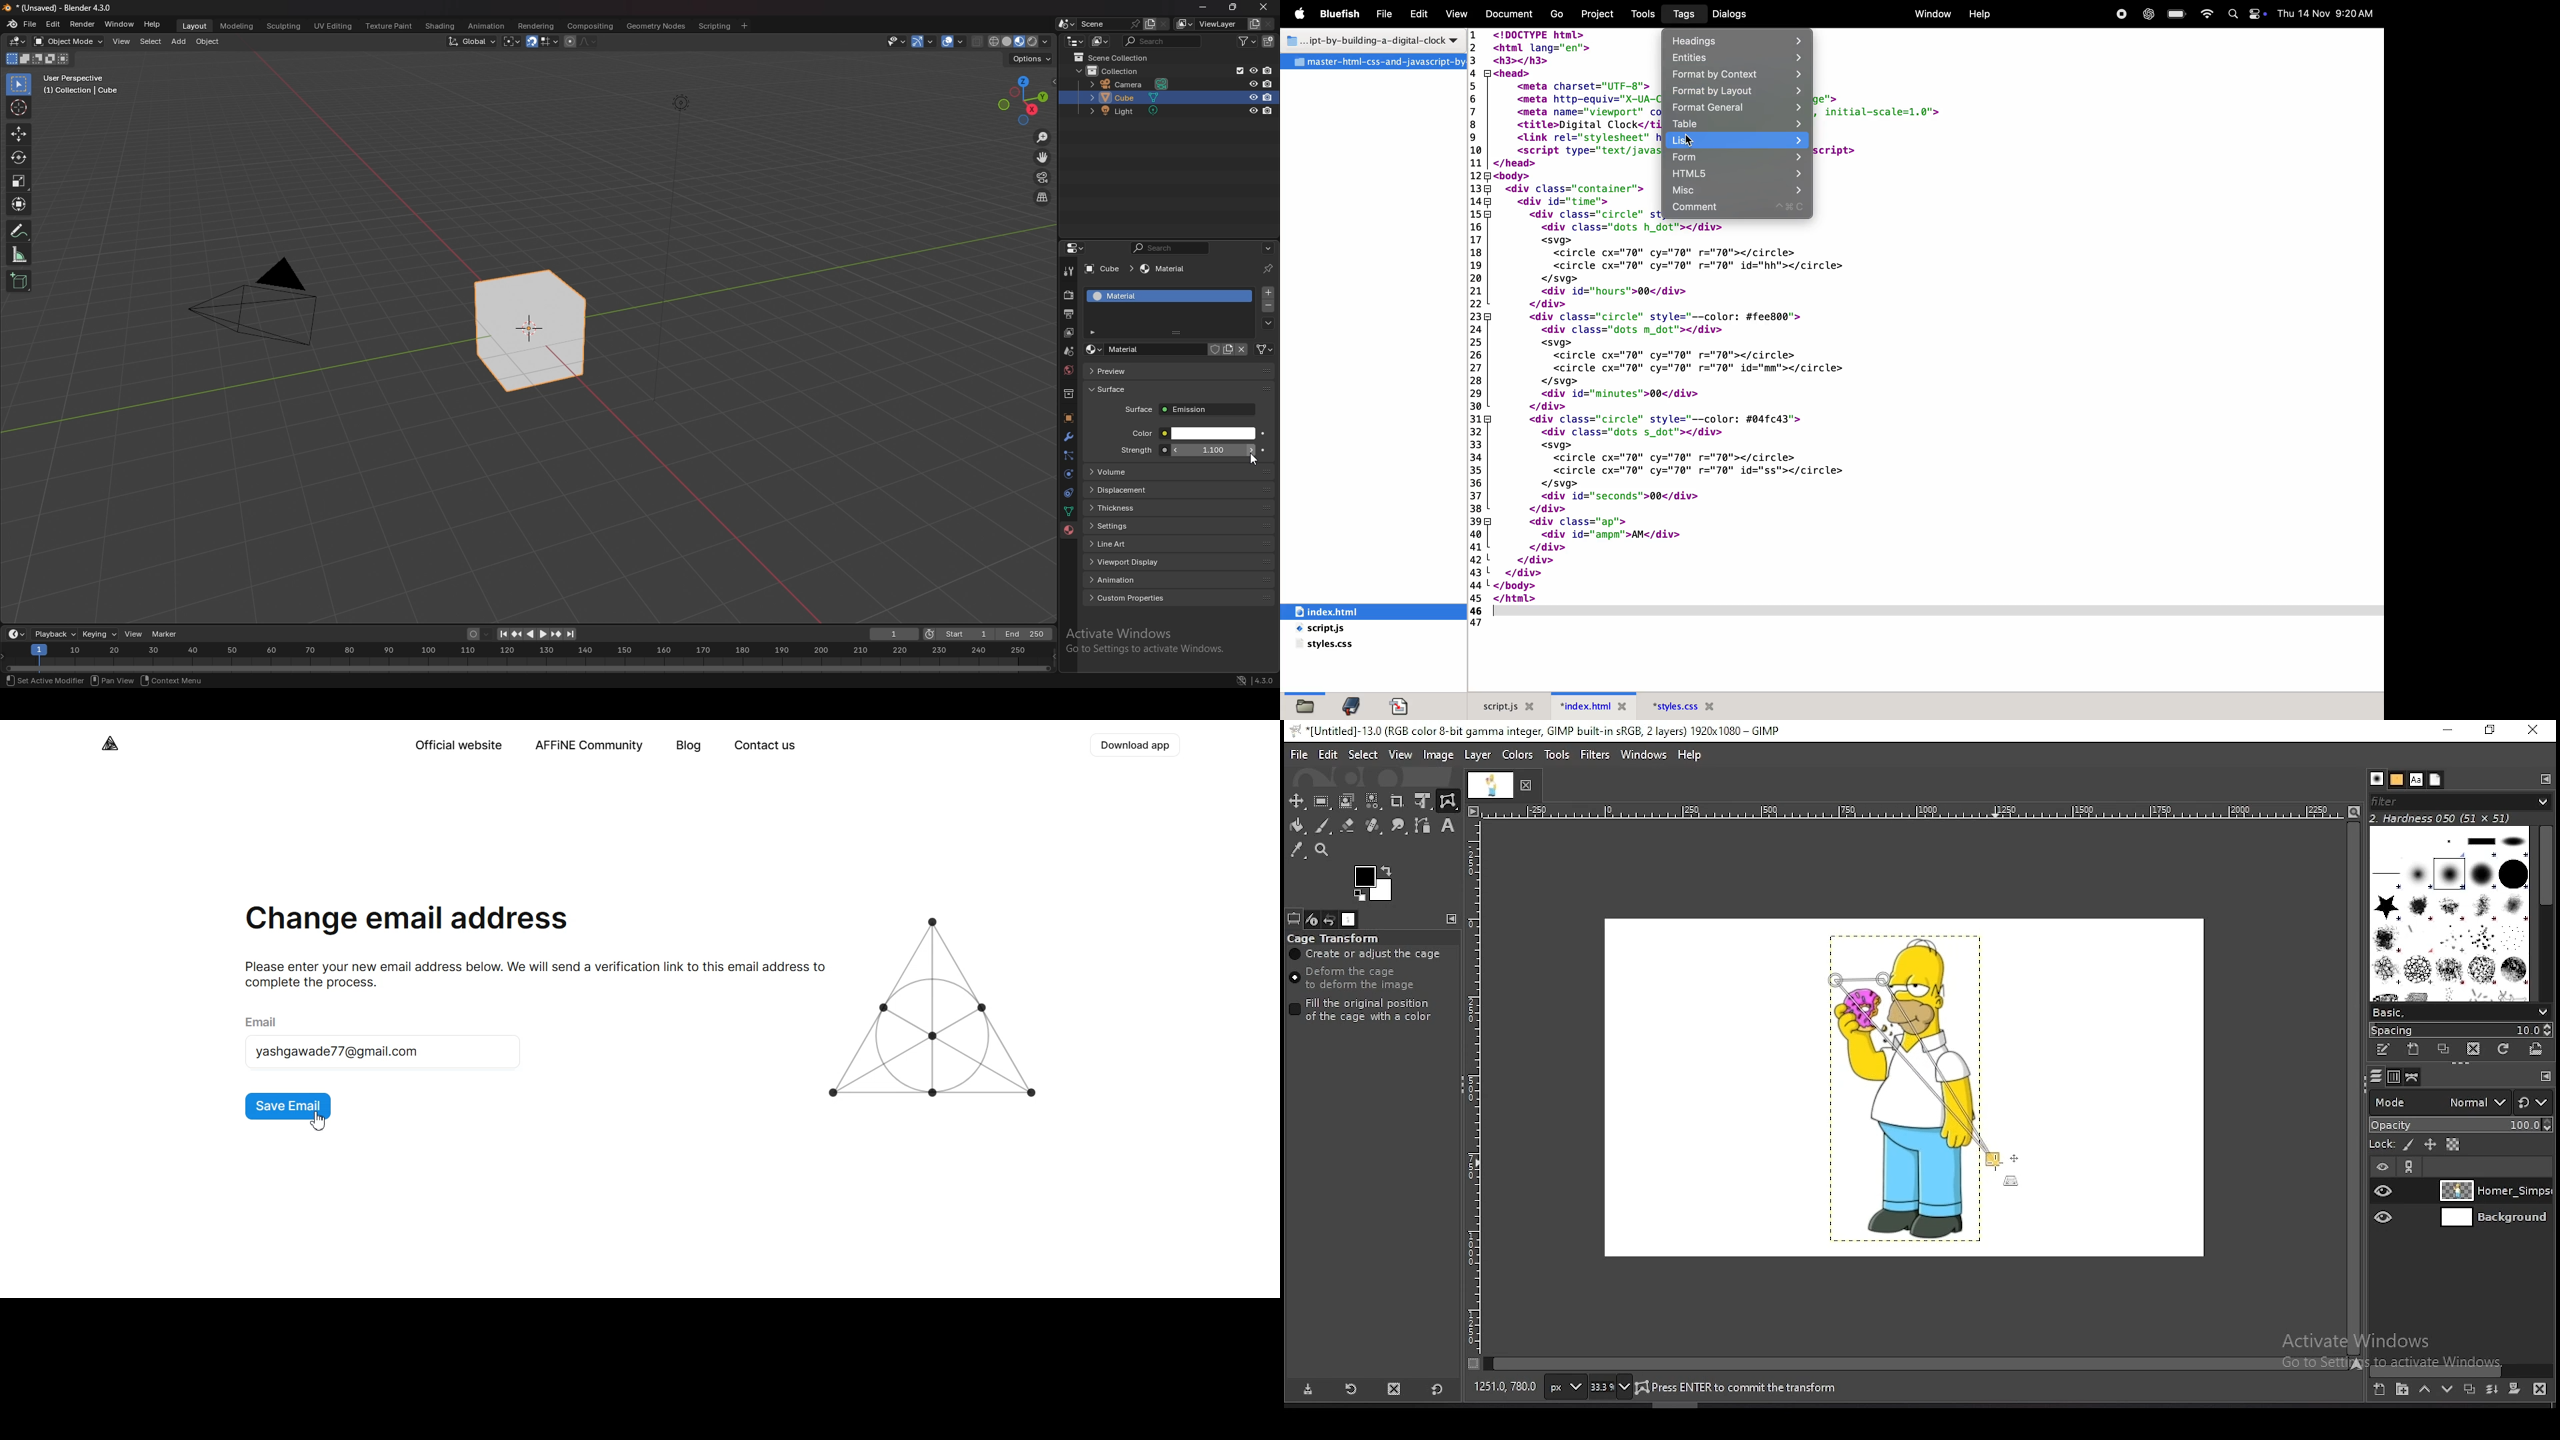  Describe the element at coordinates (1373, 825) in the screenshot. I see `healing tool` at that location.